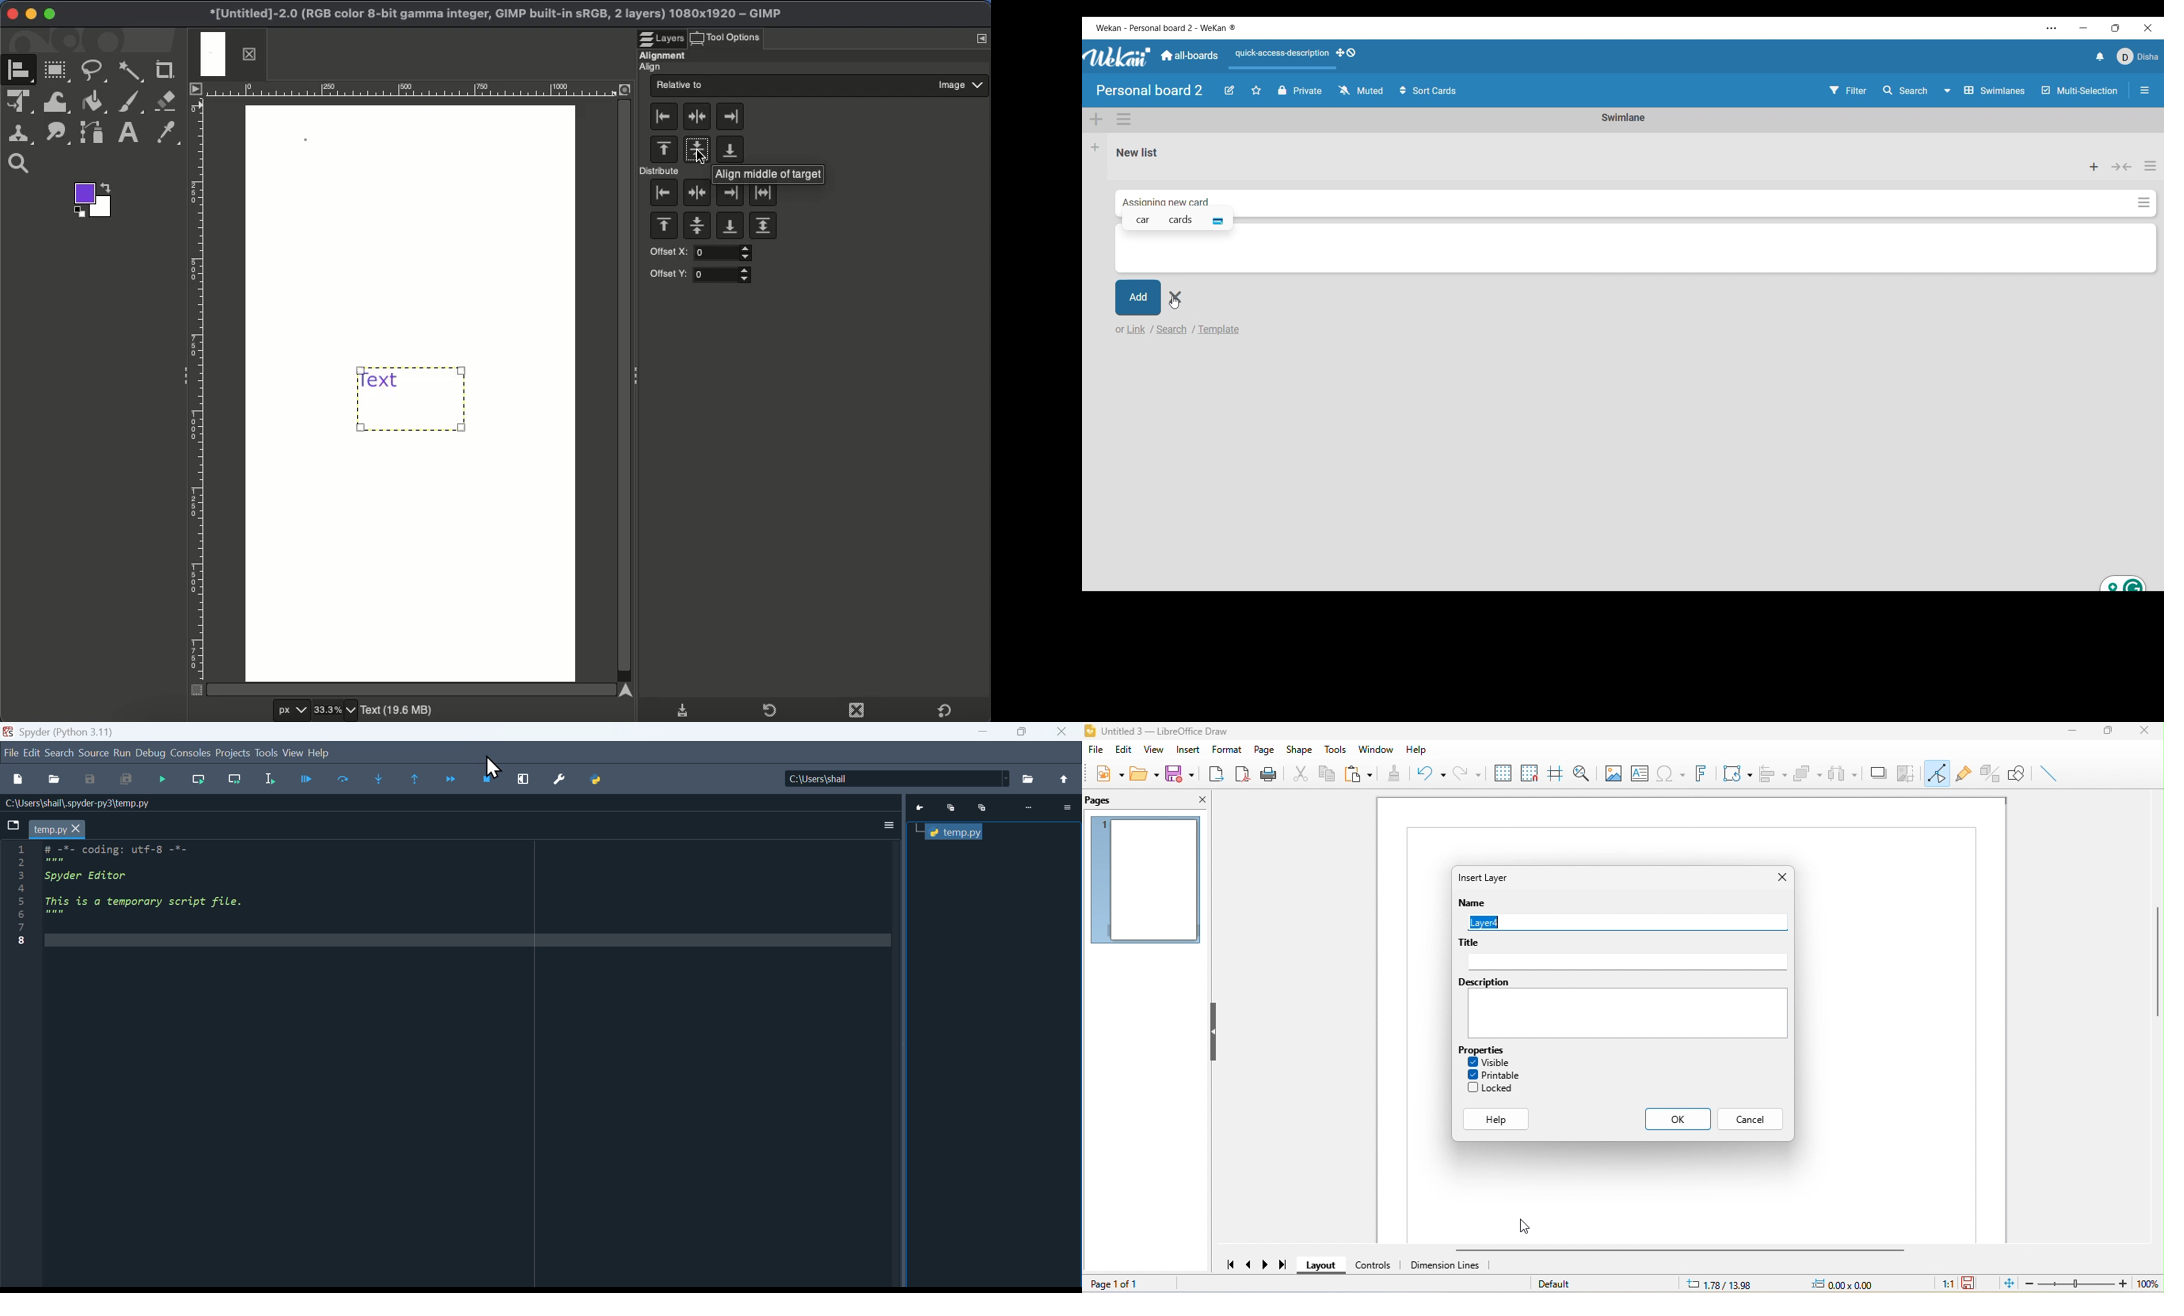 This screenshot has height=1316, width=2184. What do you see at coordinates (1484, 1050) in the screenshot?
I see `properties` at bounding box center [1484, 1050].